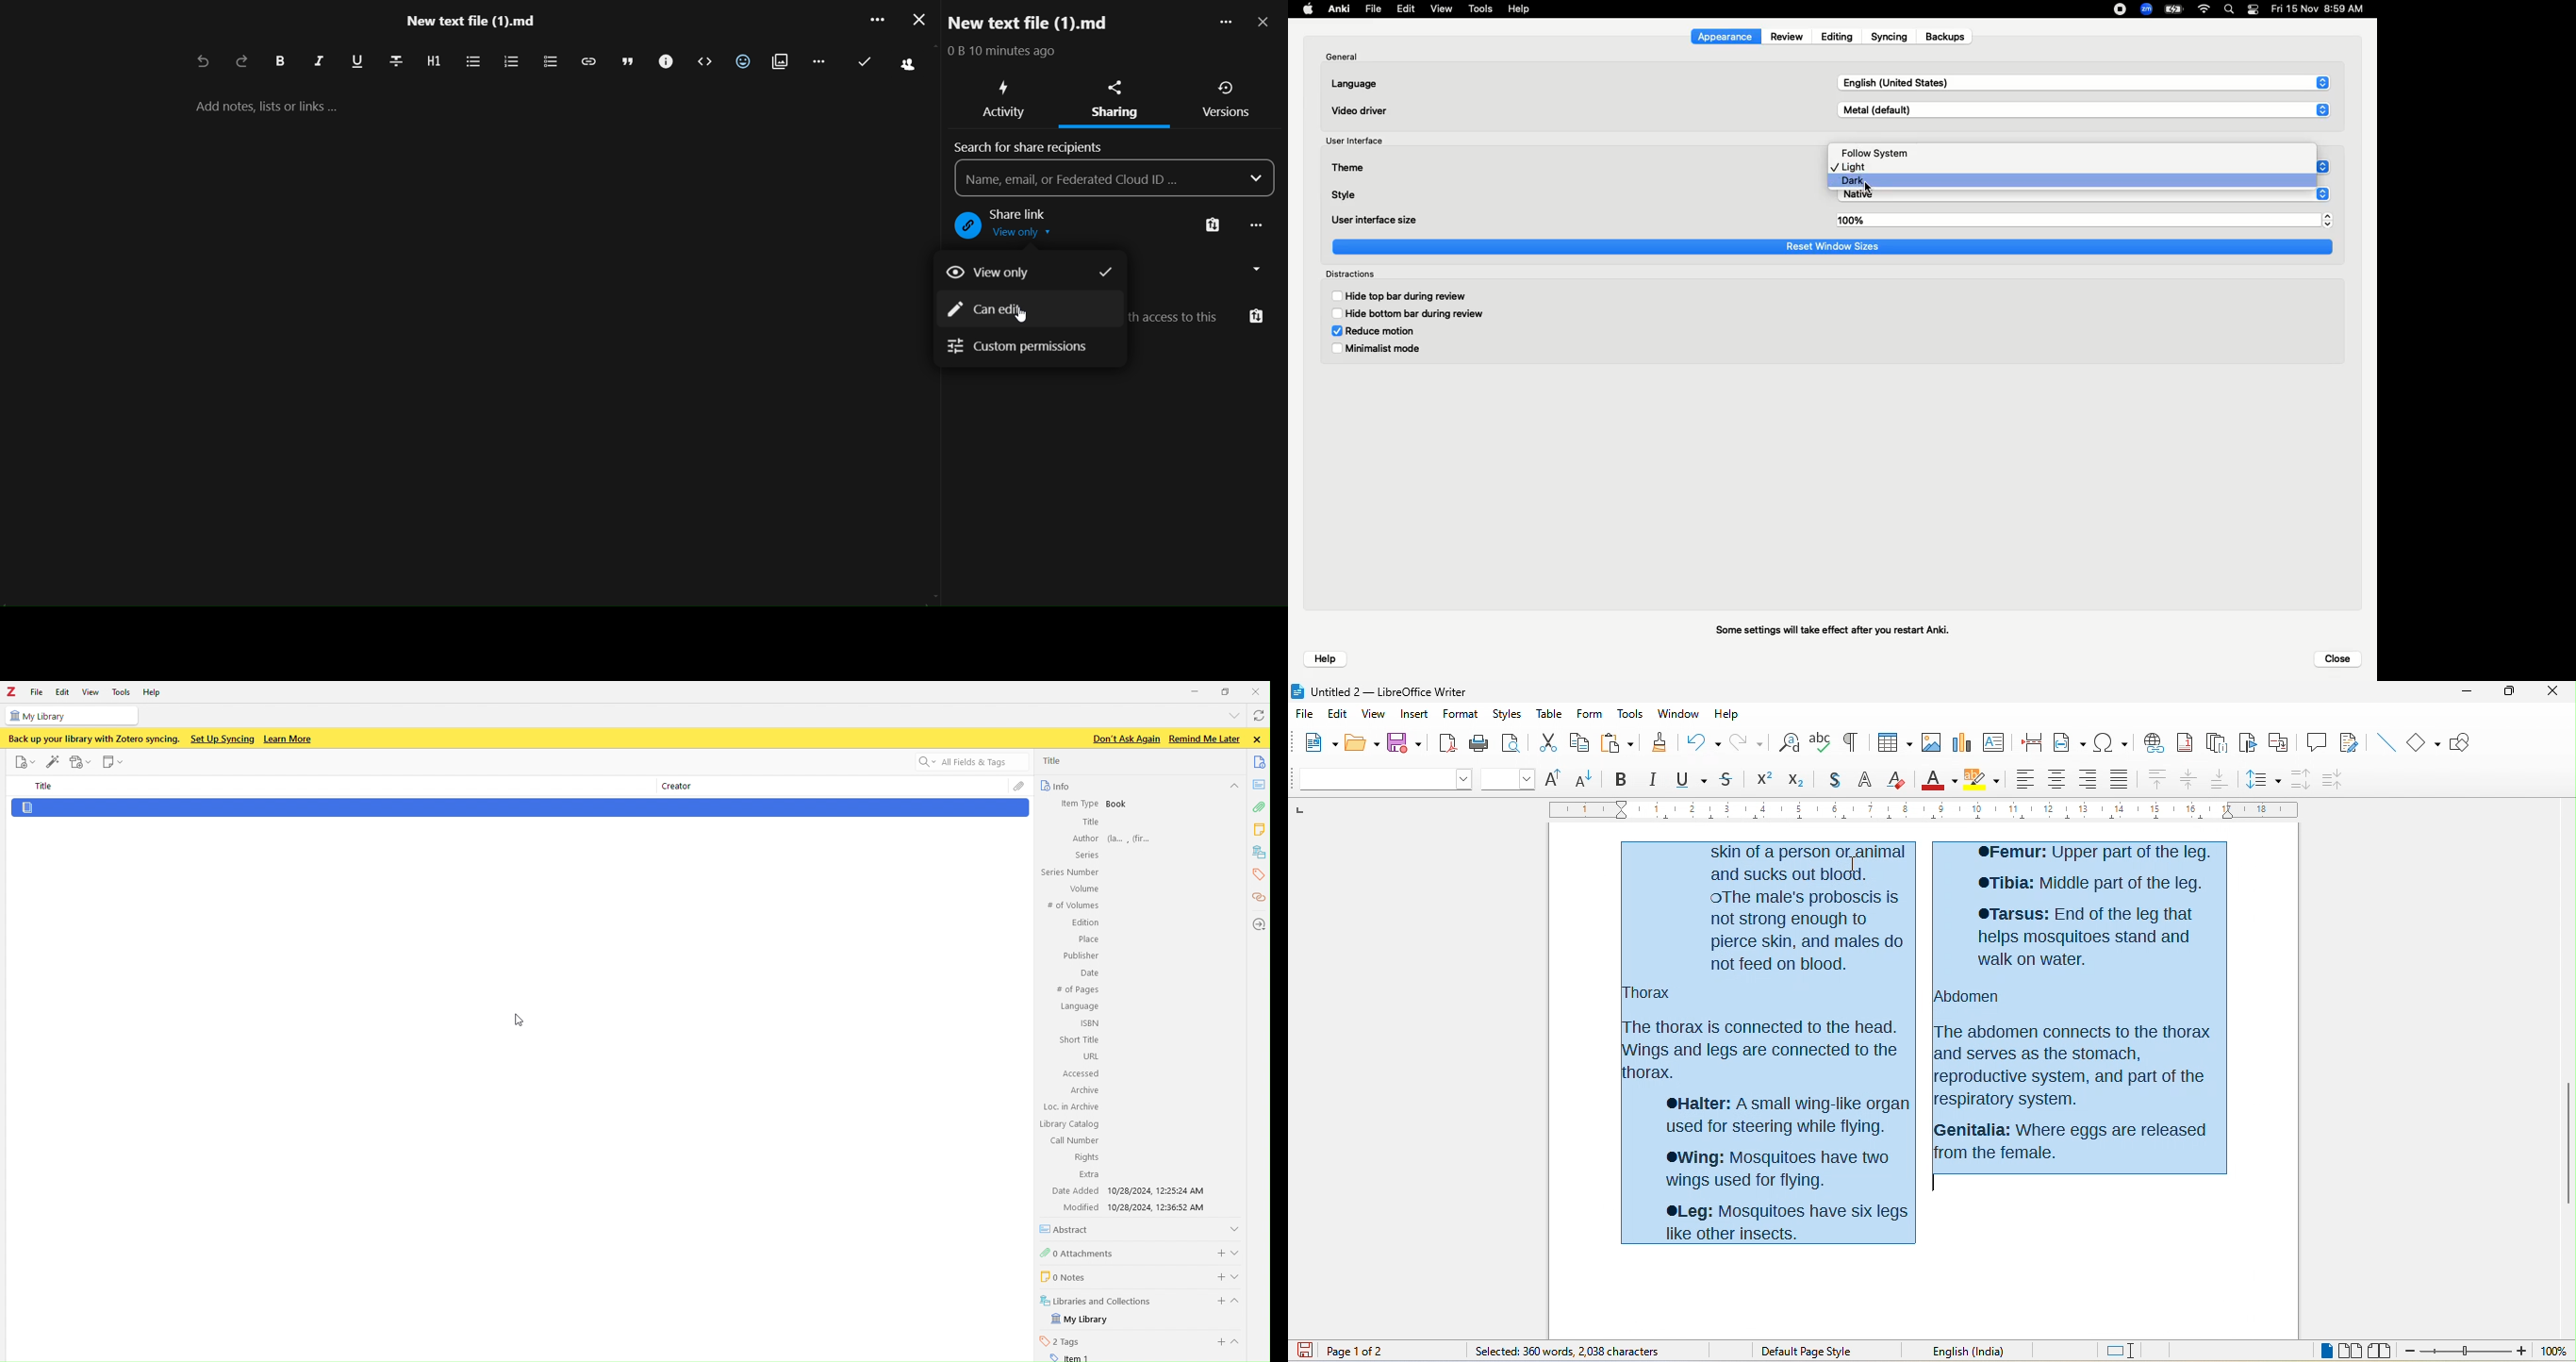 The image size is (2576, 1372). I want to click on tools, so click(1630, 715).